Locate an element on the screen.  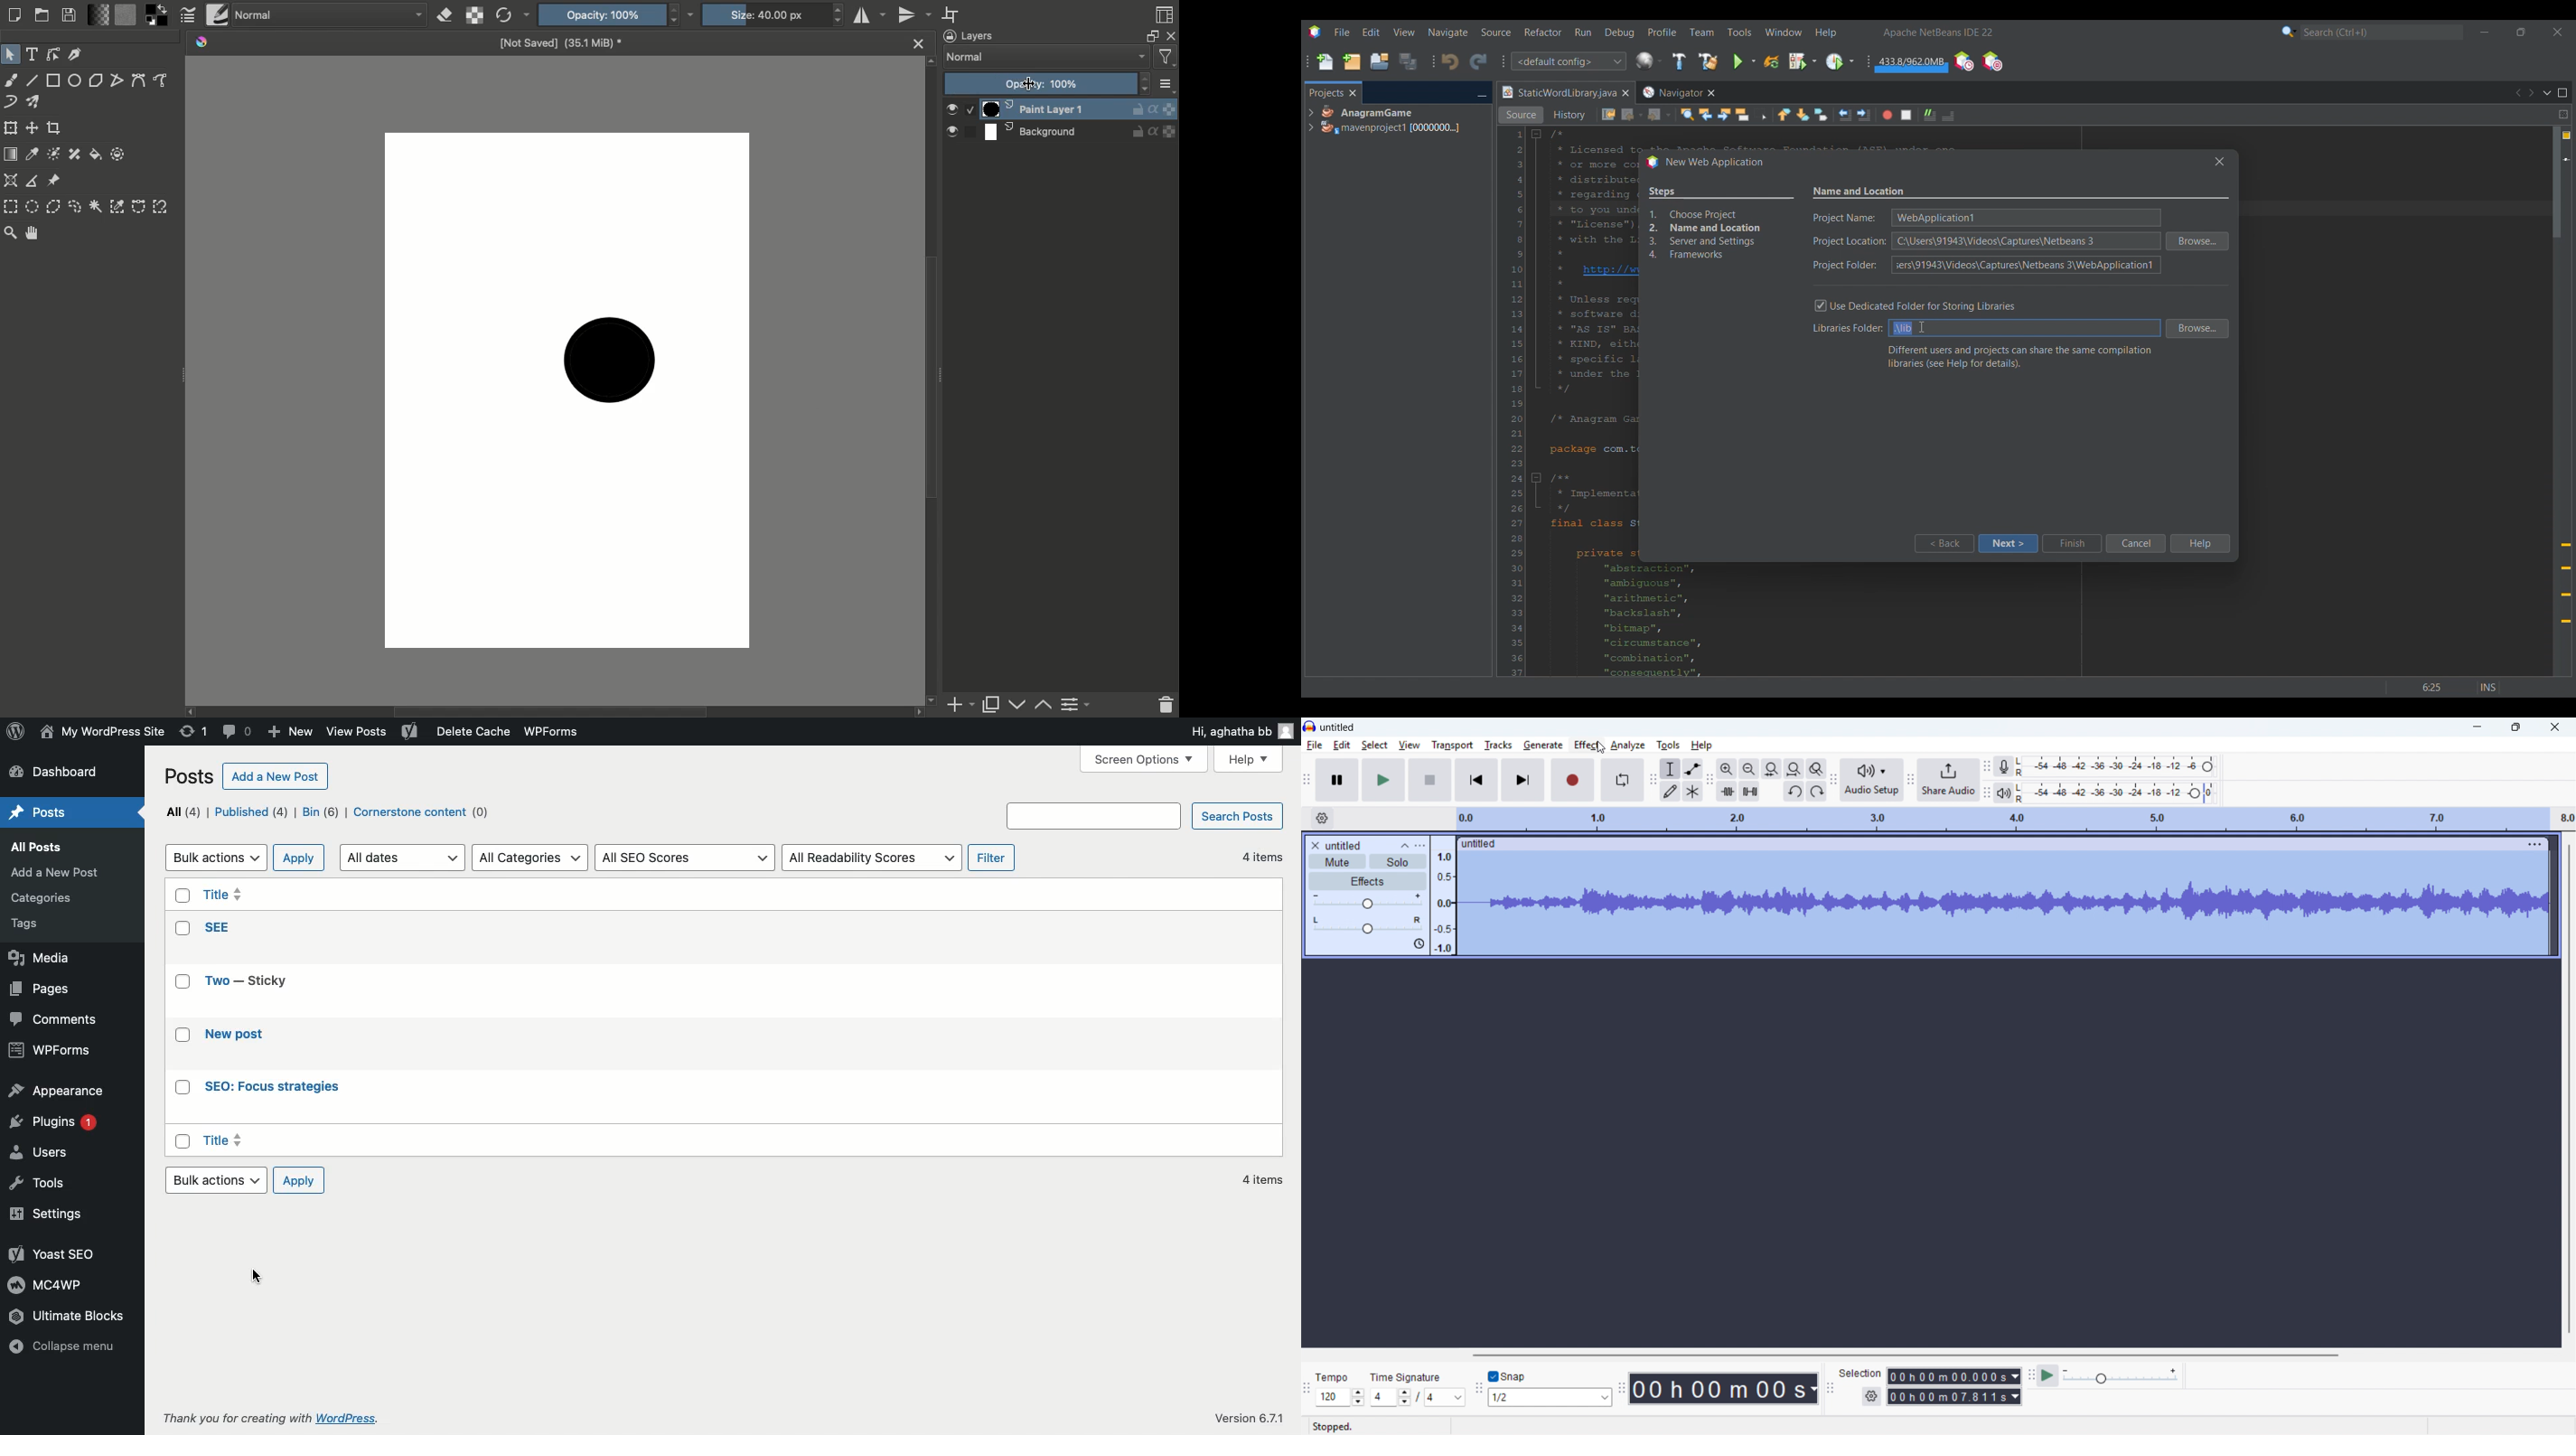
Fill is located at coordinates (97, 156).